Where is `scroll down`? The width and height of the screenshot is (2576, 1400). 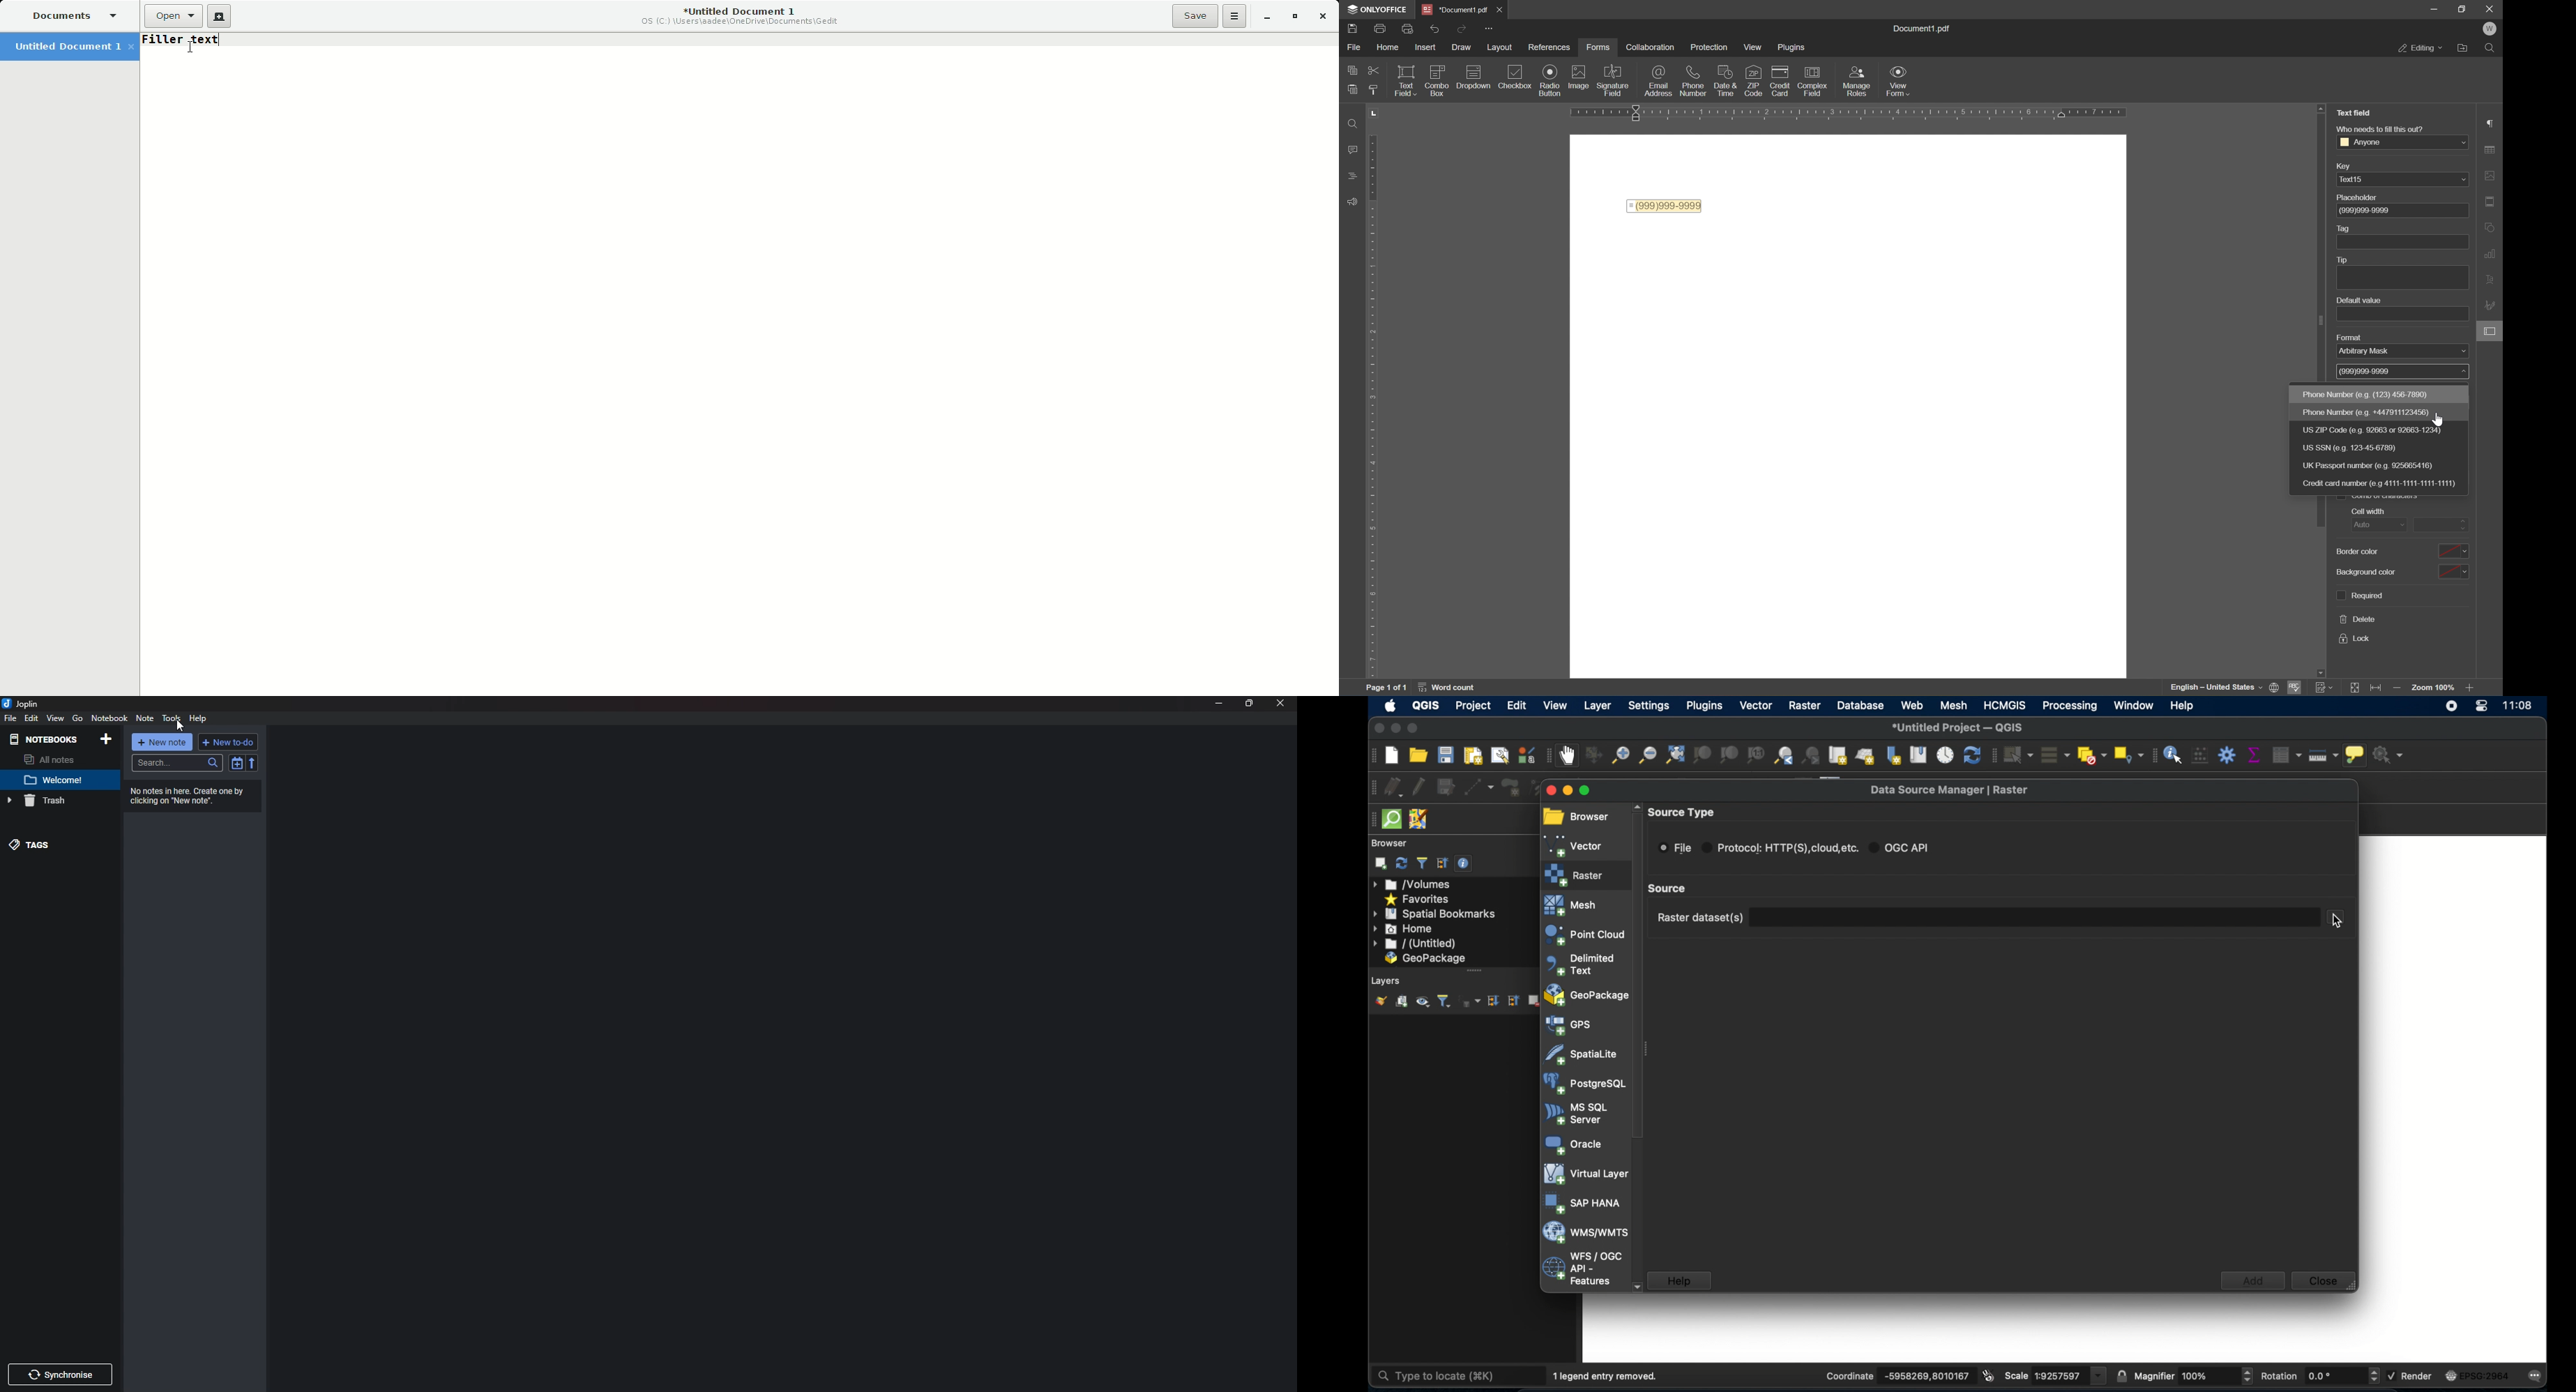
scroll down is located at coordinates (2476, 676).